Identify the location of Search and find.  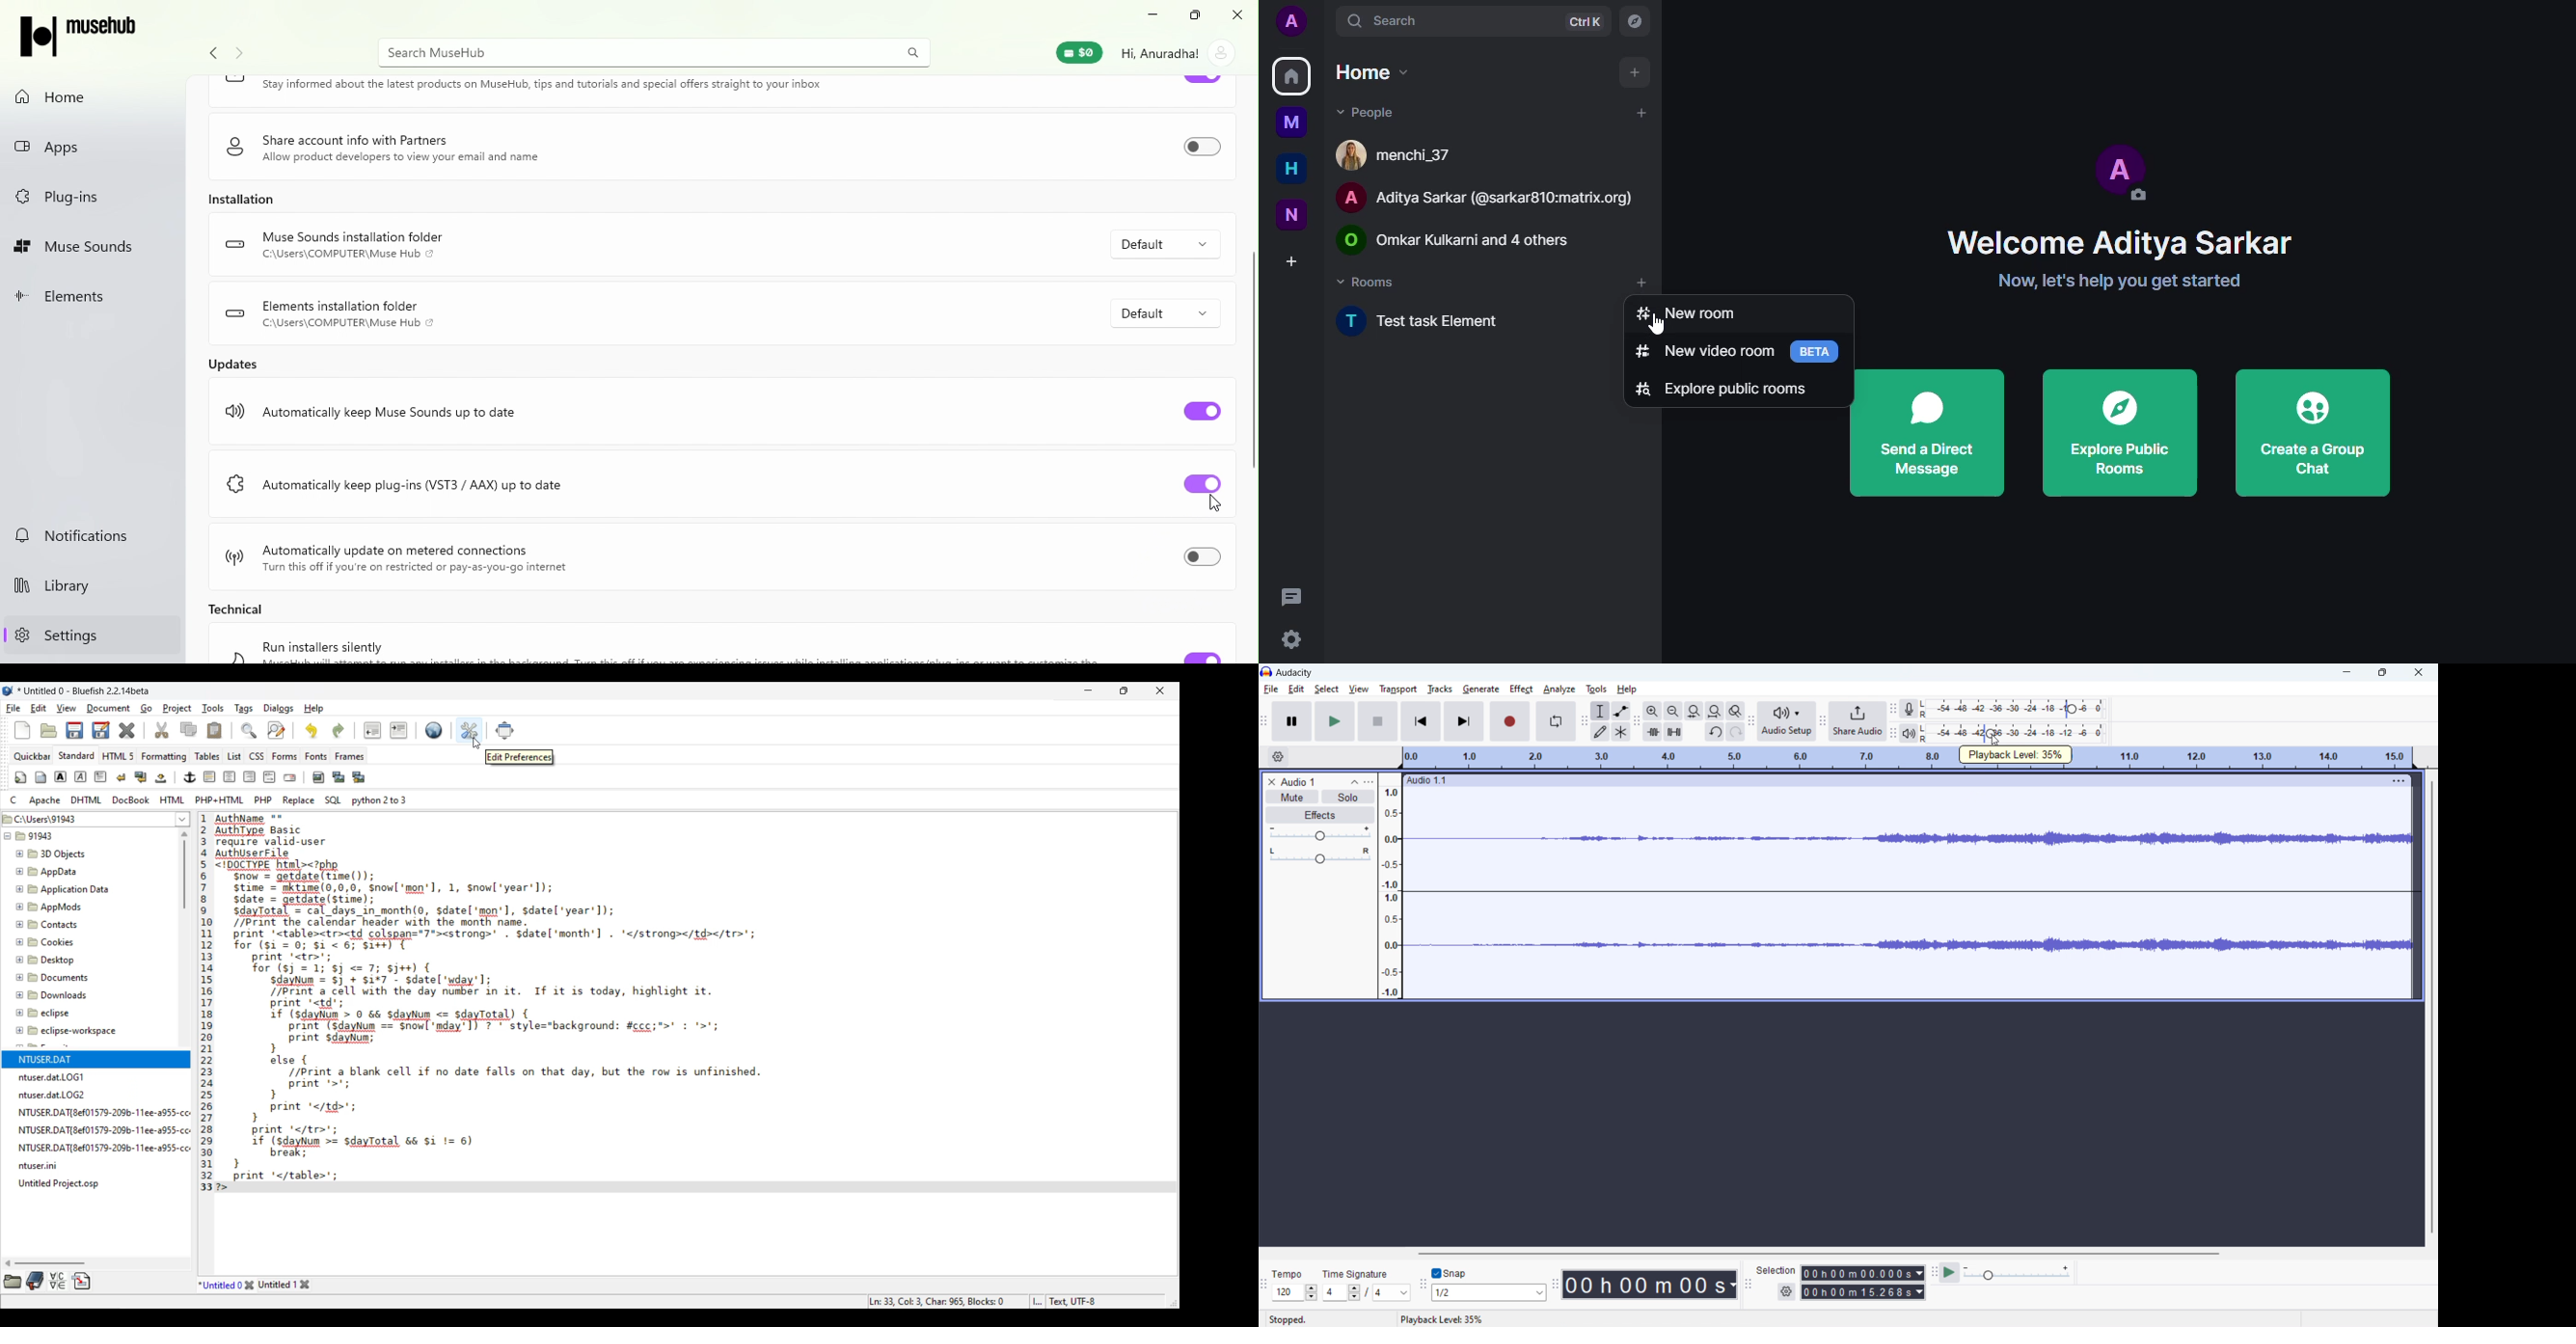
(263, 730).